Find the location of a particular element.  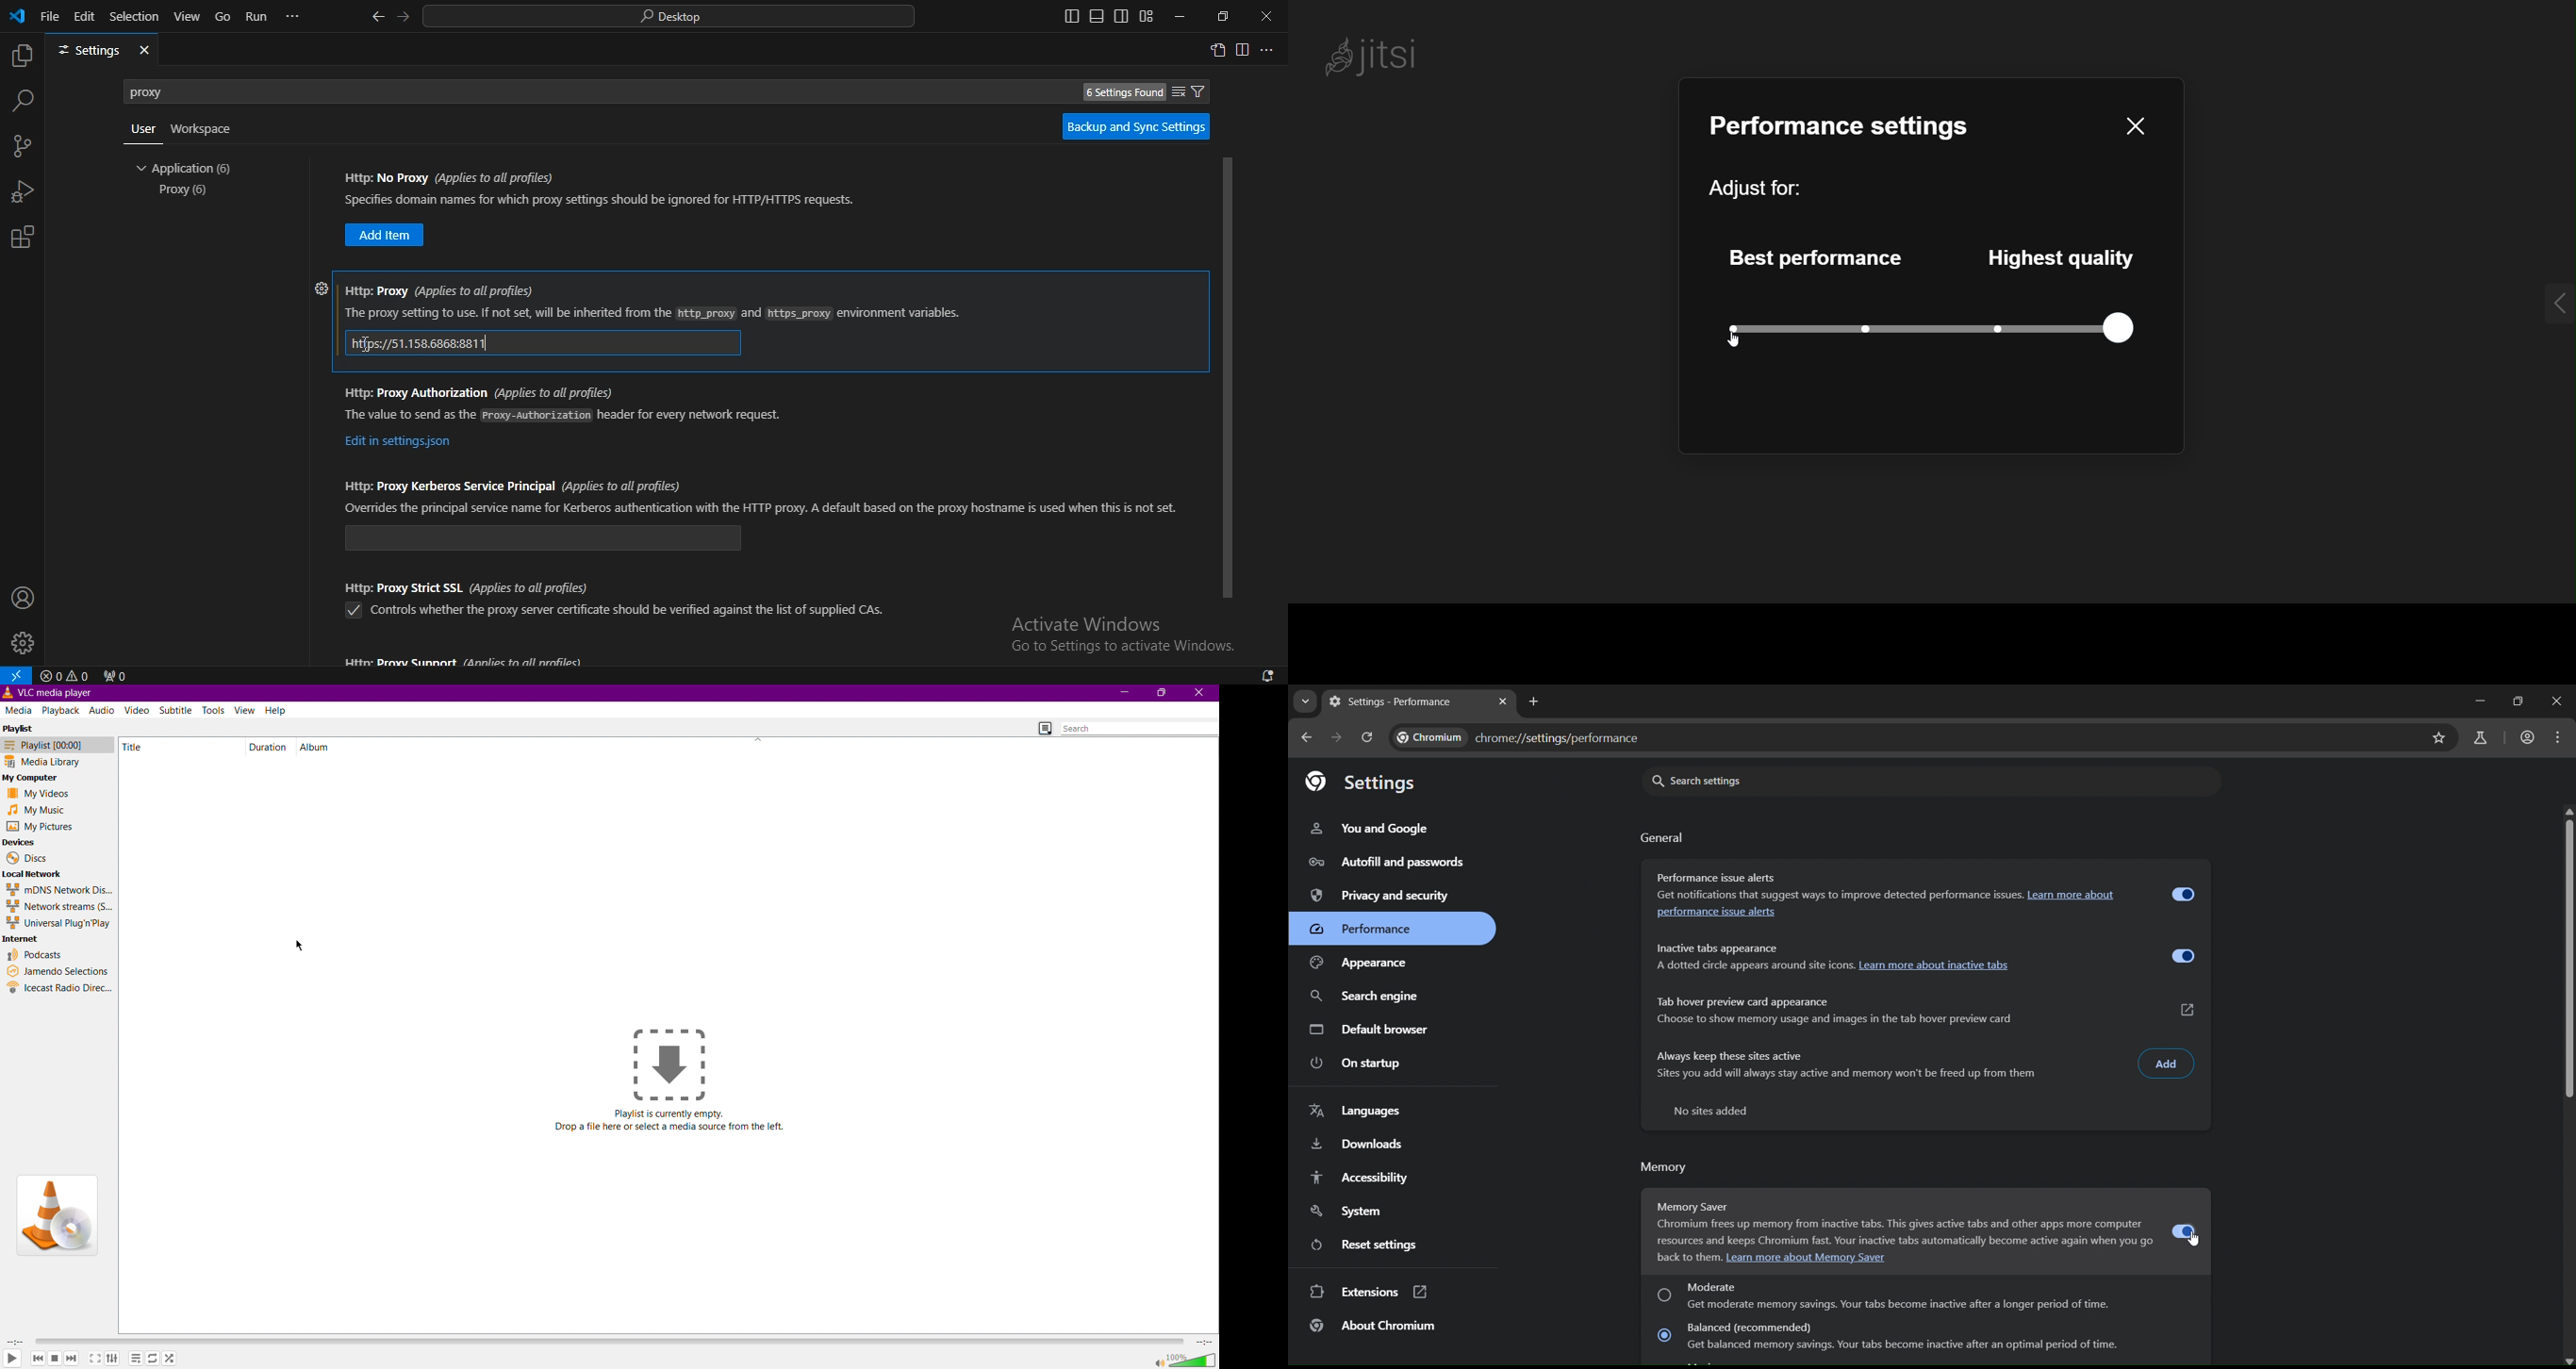

Playlist is located at coordinates (58, 744).